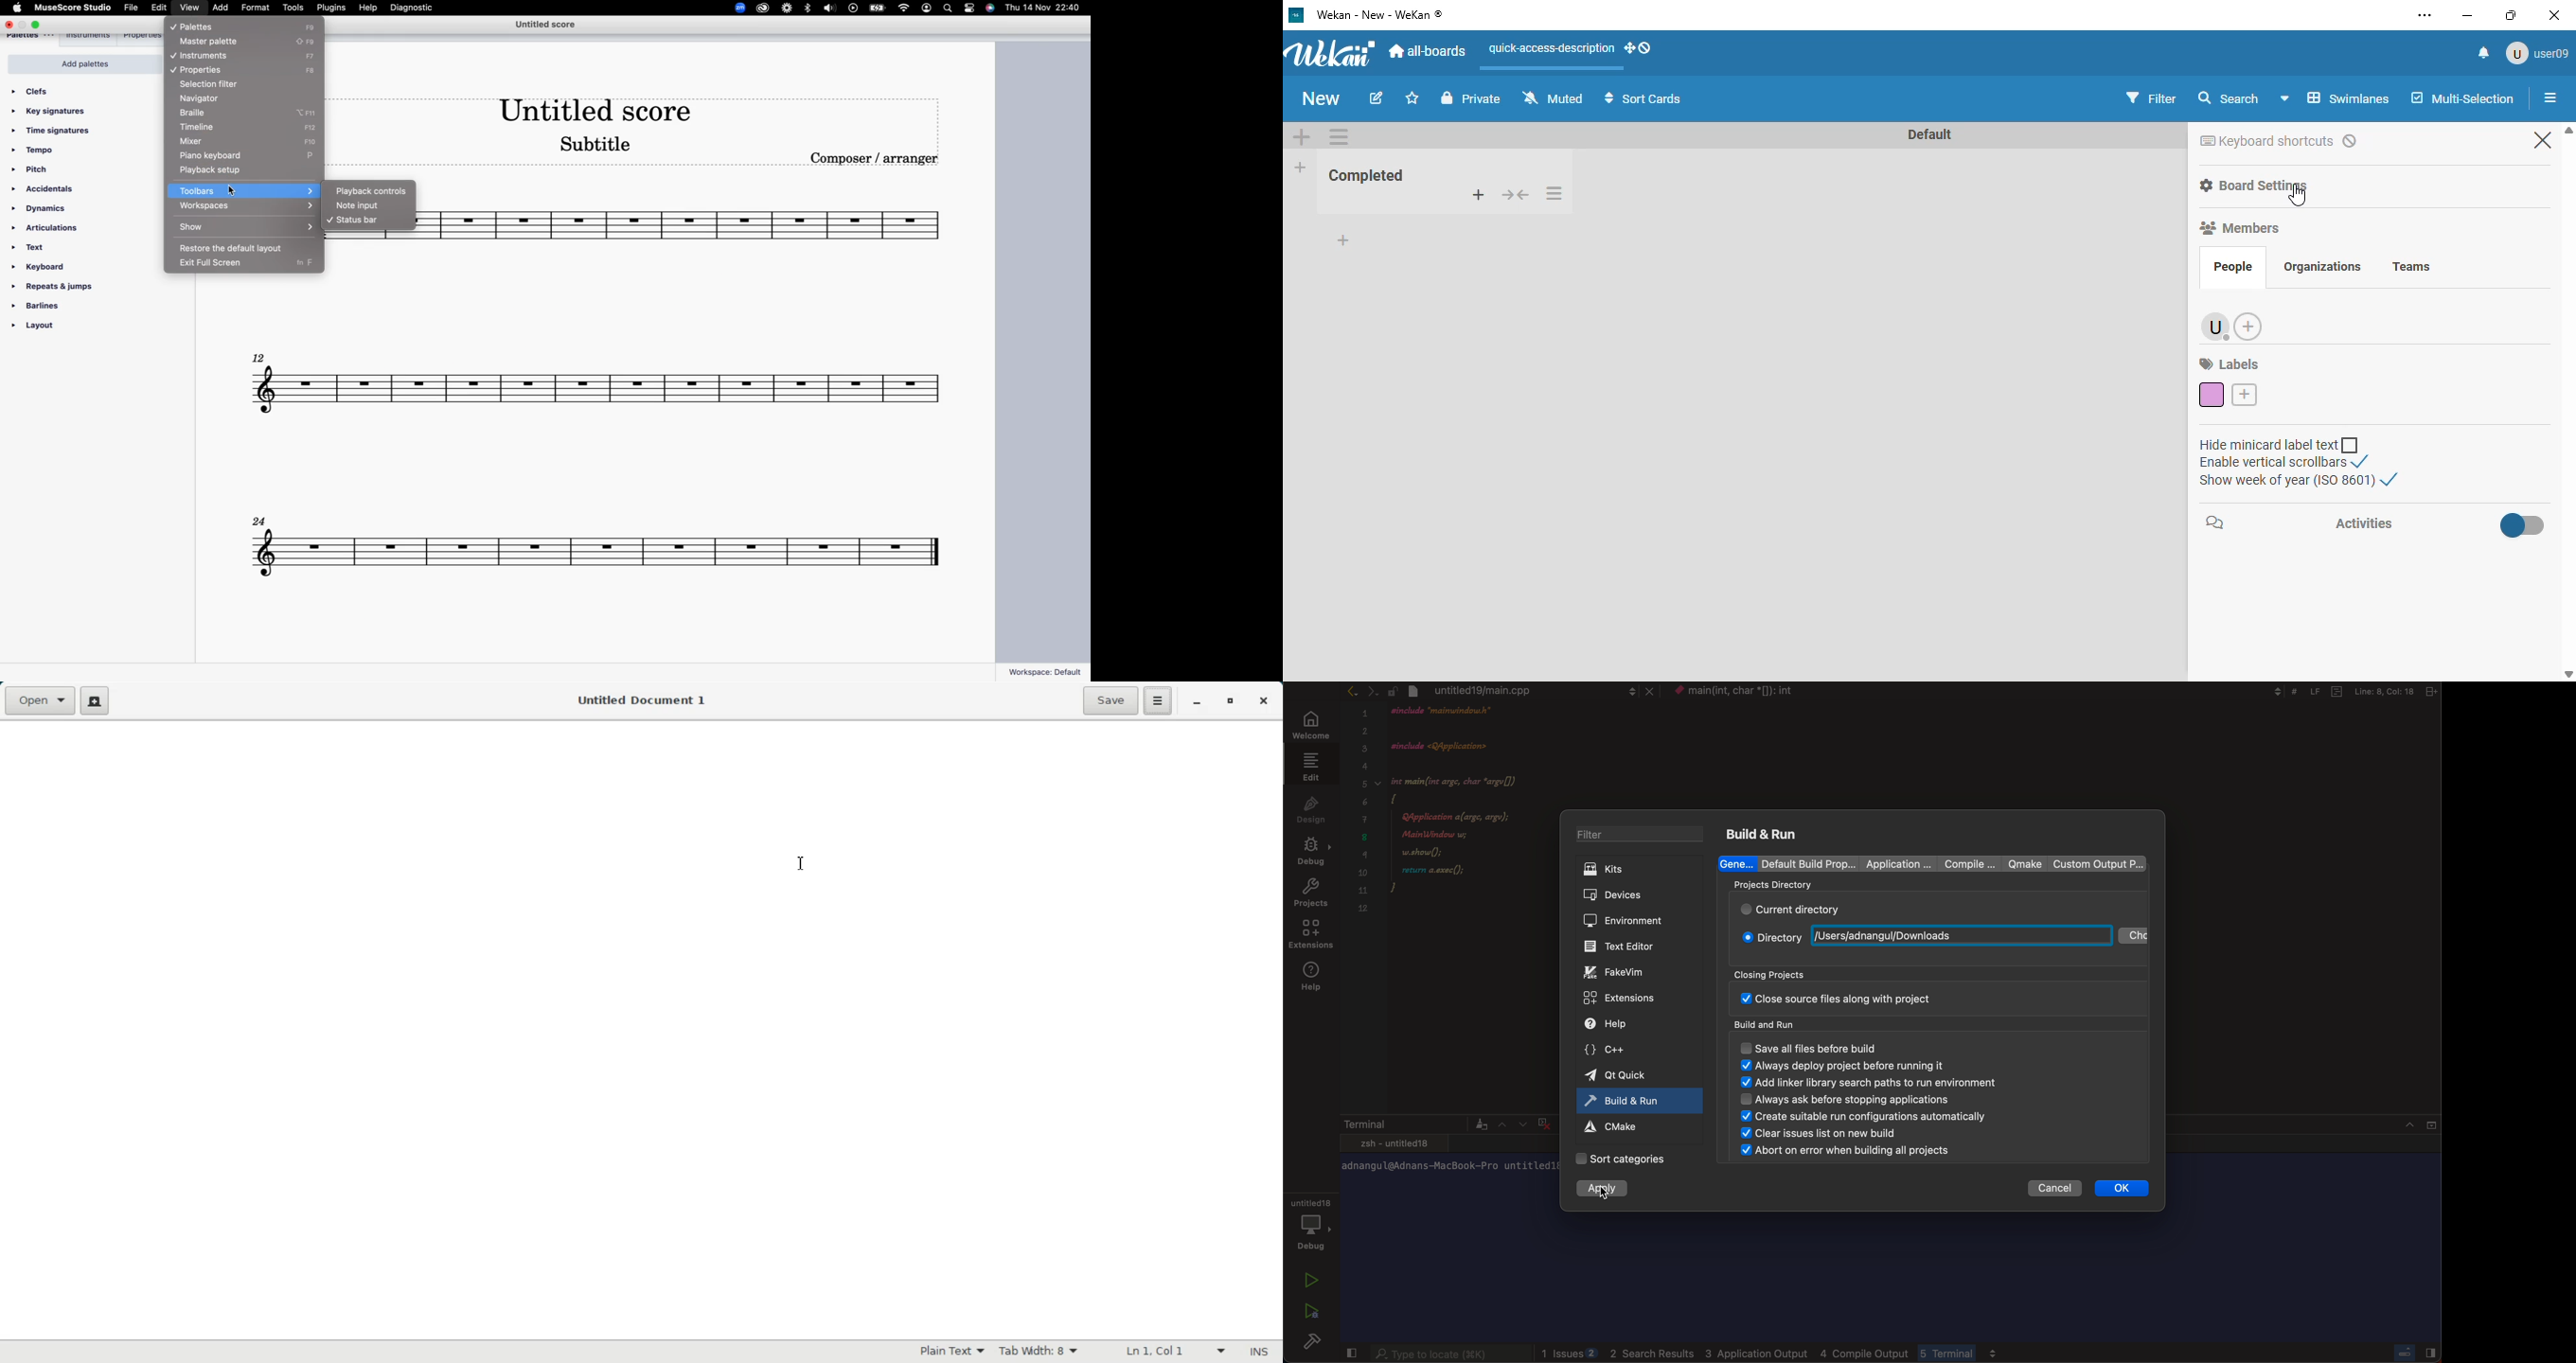 The width and height of the screenshot is (2576, 1372). What do you see at coordinates (2247, 395) in the screenshot?
I see `create label` at bounding box center [2247, 395].